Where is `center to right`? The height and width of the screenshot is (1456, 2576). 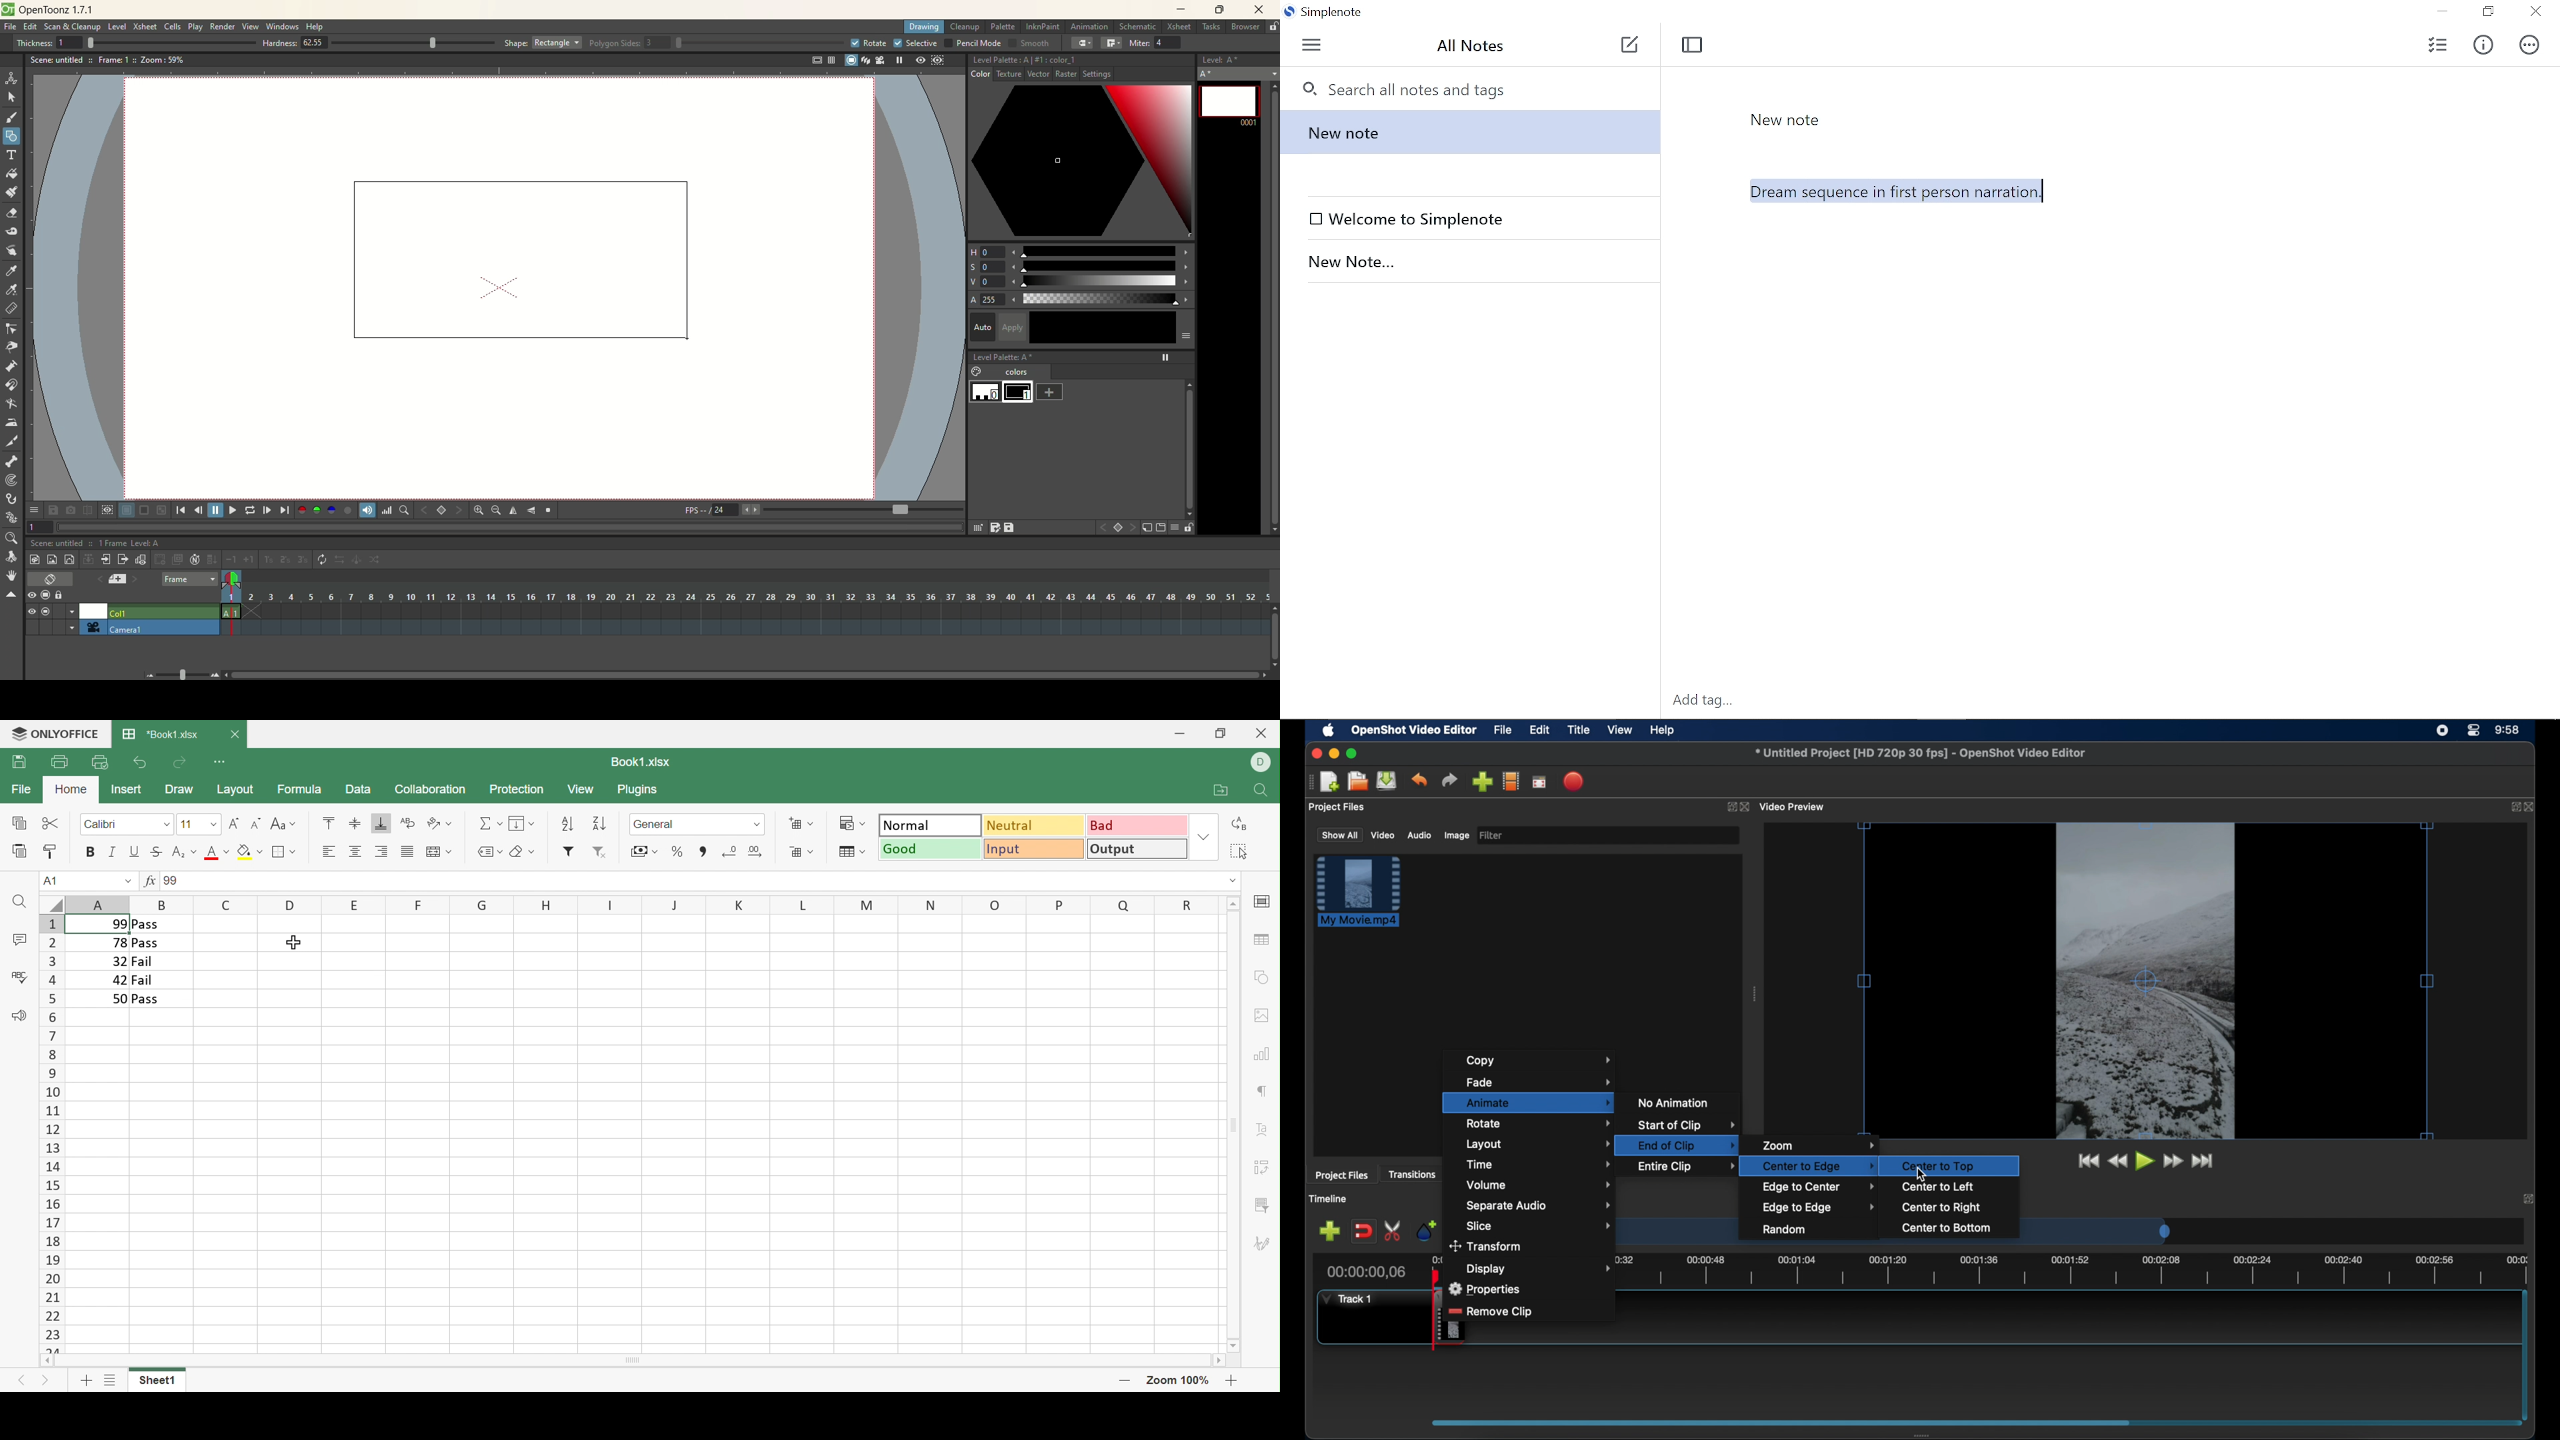 center to right is located at coordinates (1942, 1207).